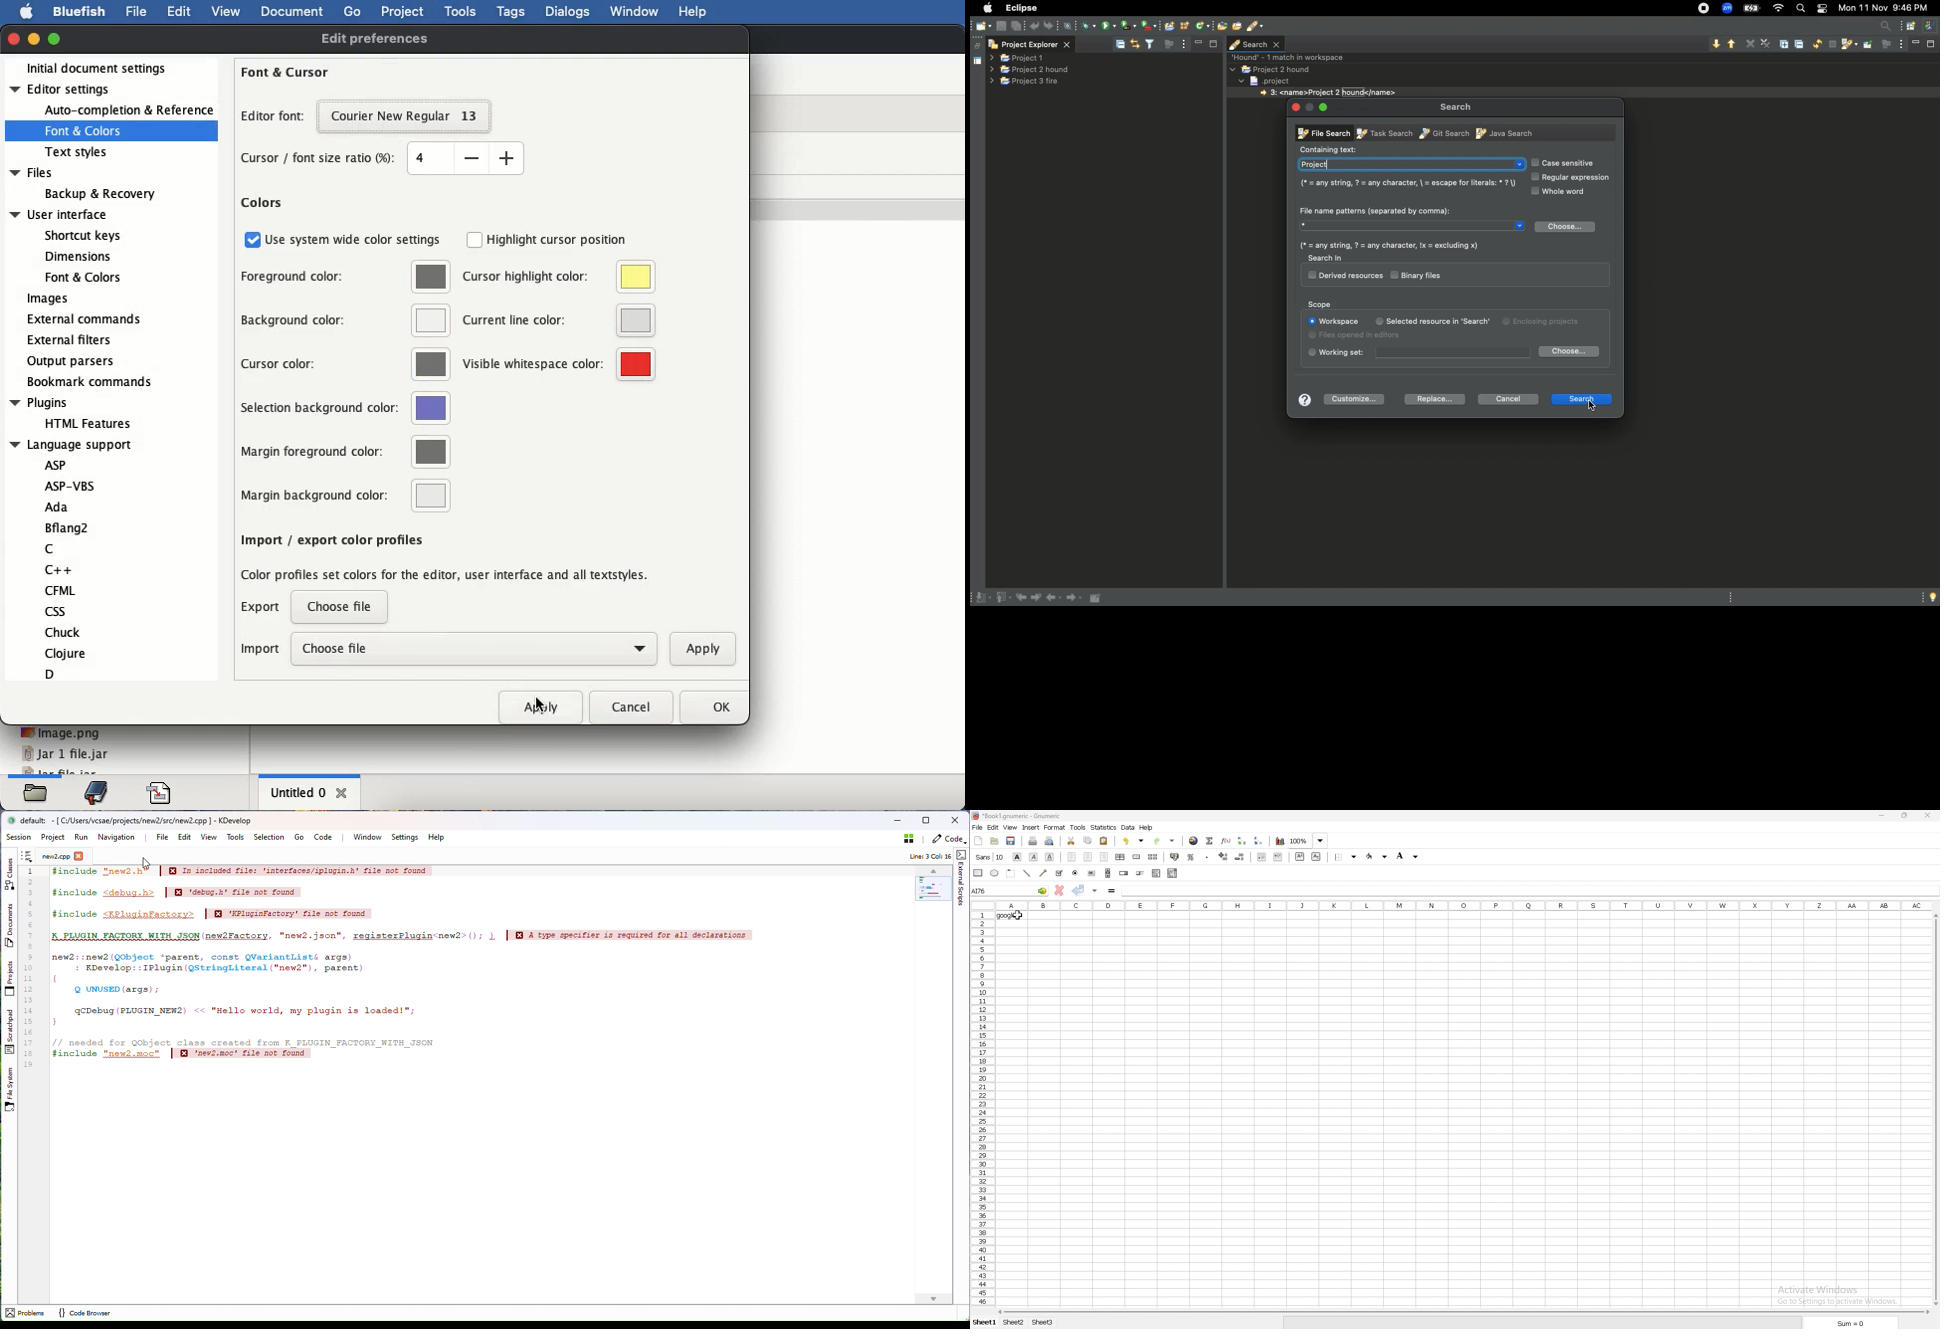 The width and height of the screenshot is (1960, 1344). Describe the element at coordinates (1029, 43) in the screenshot. I see `project explorer` at that location.